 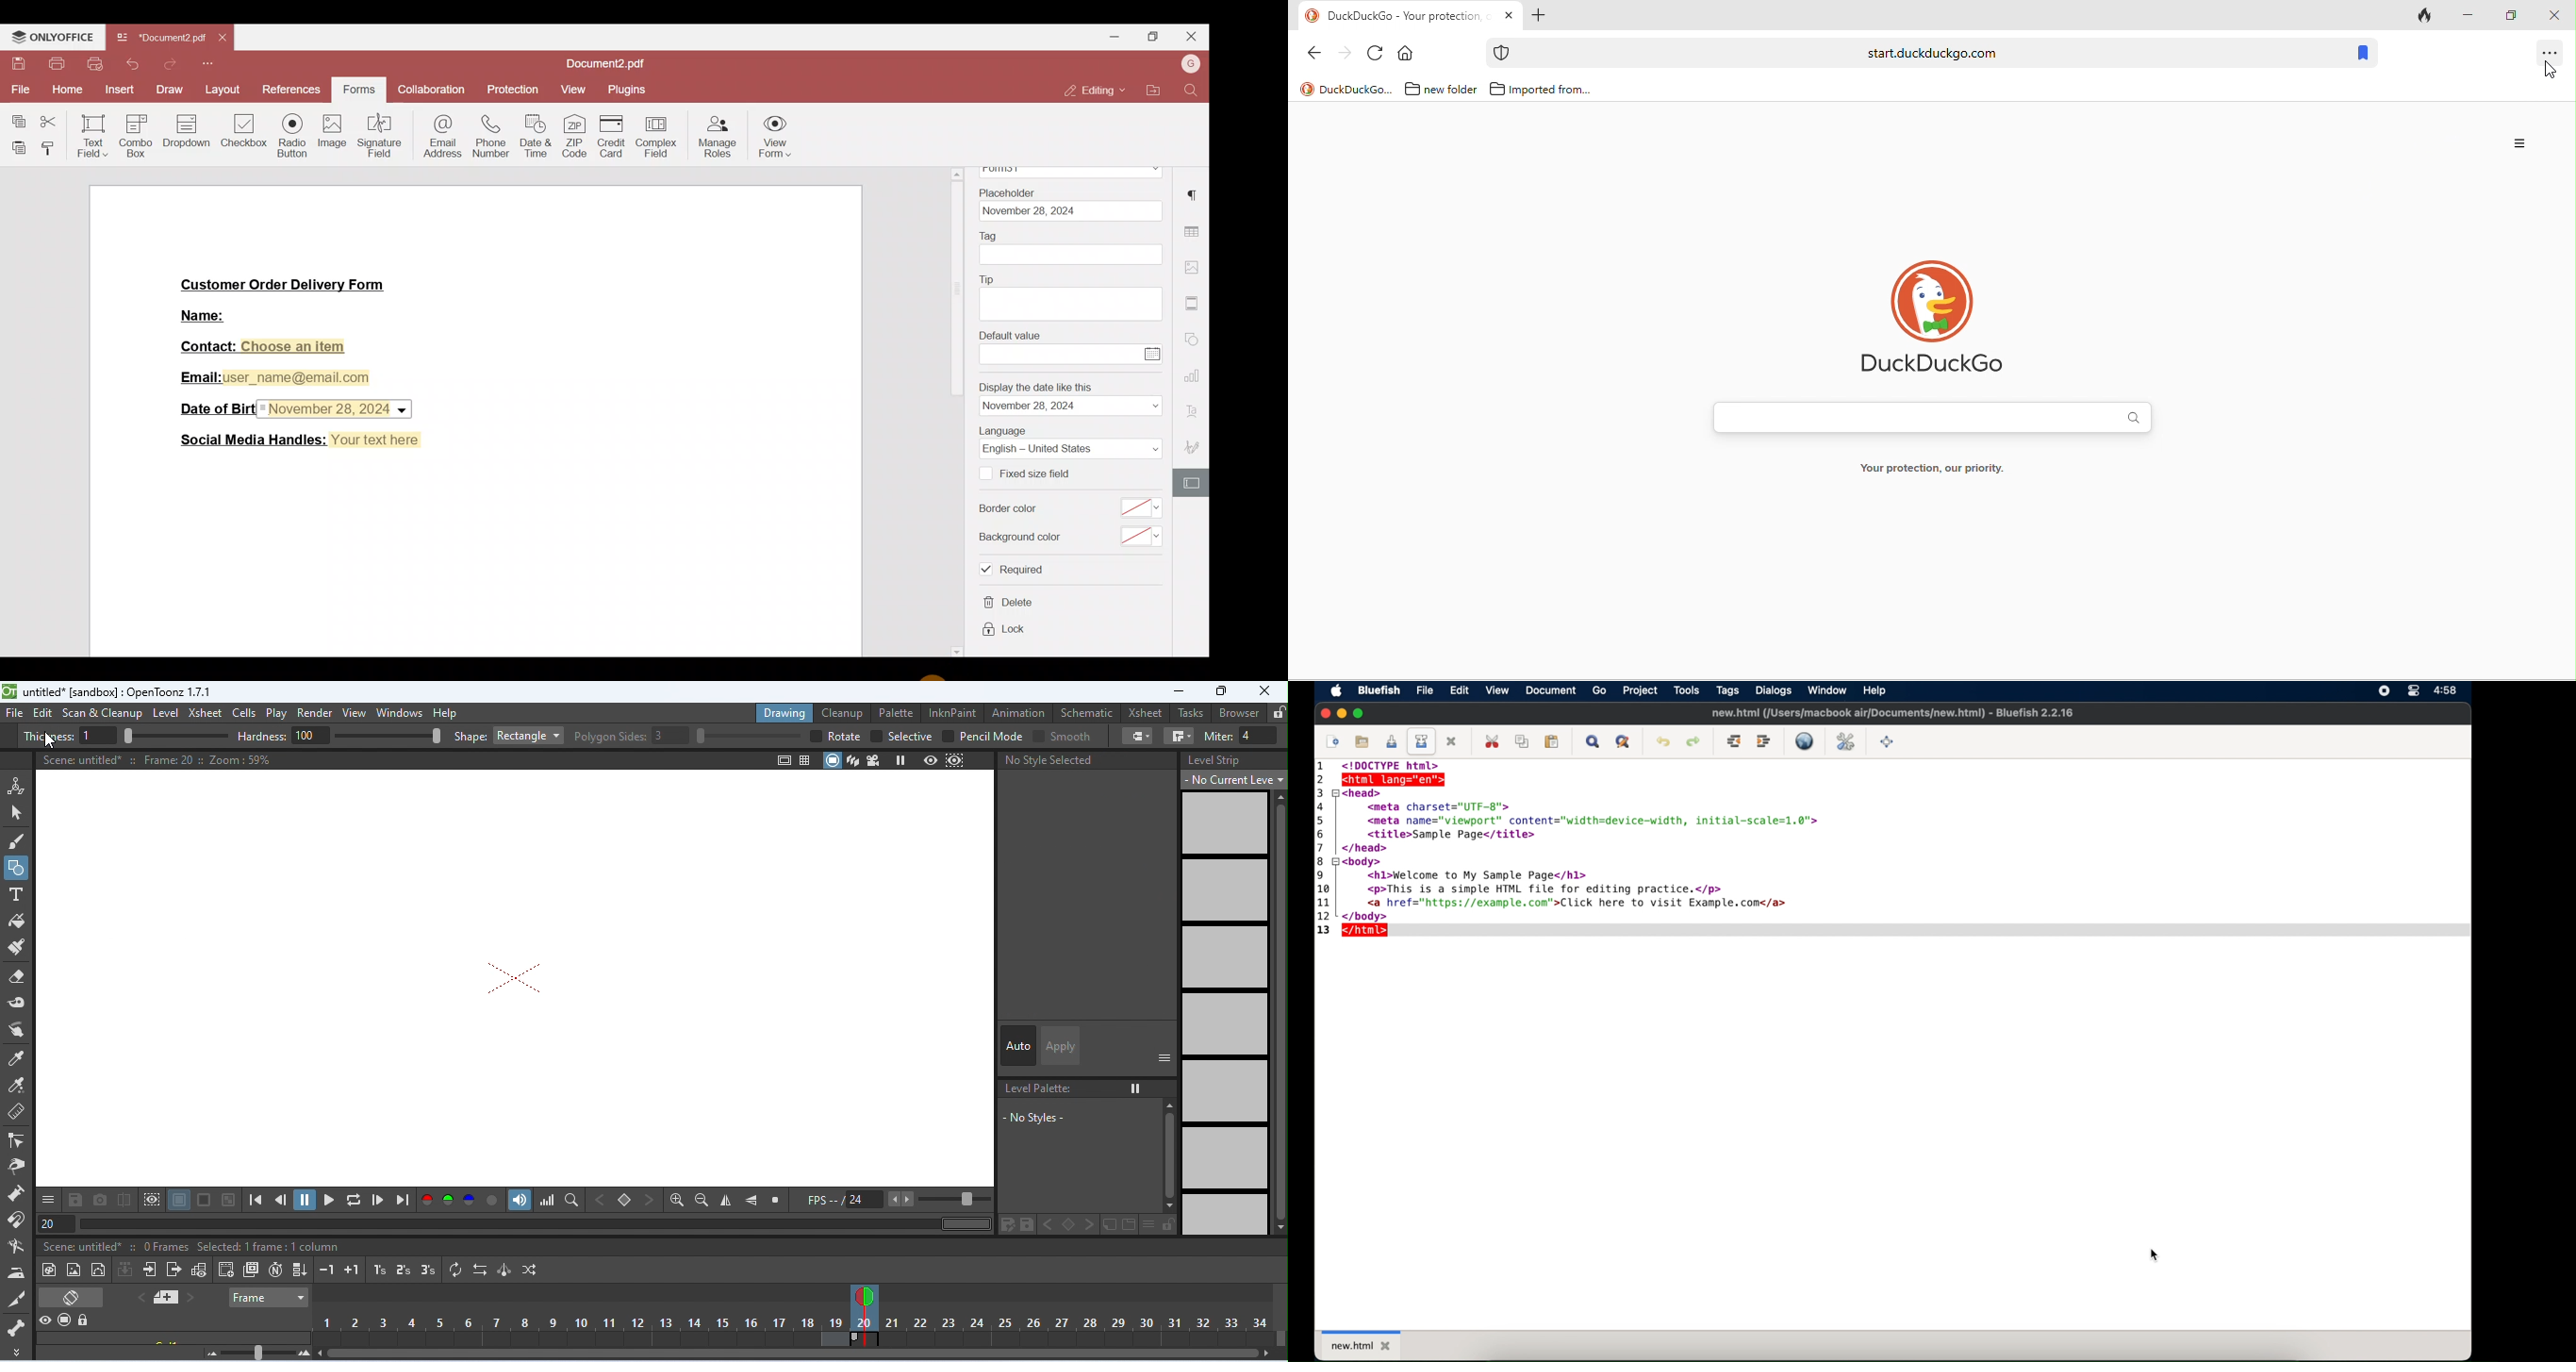 What do you see at coordinates (74, 1269) in the screenshot?
I see `new raster level` at bounding box center [74, 1269].